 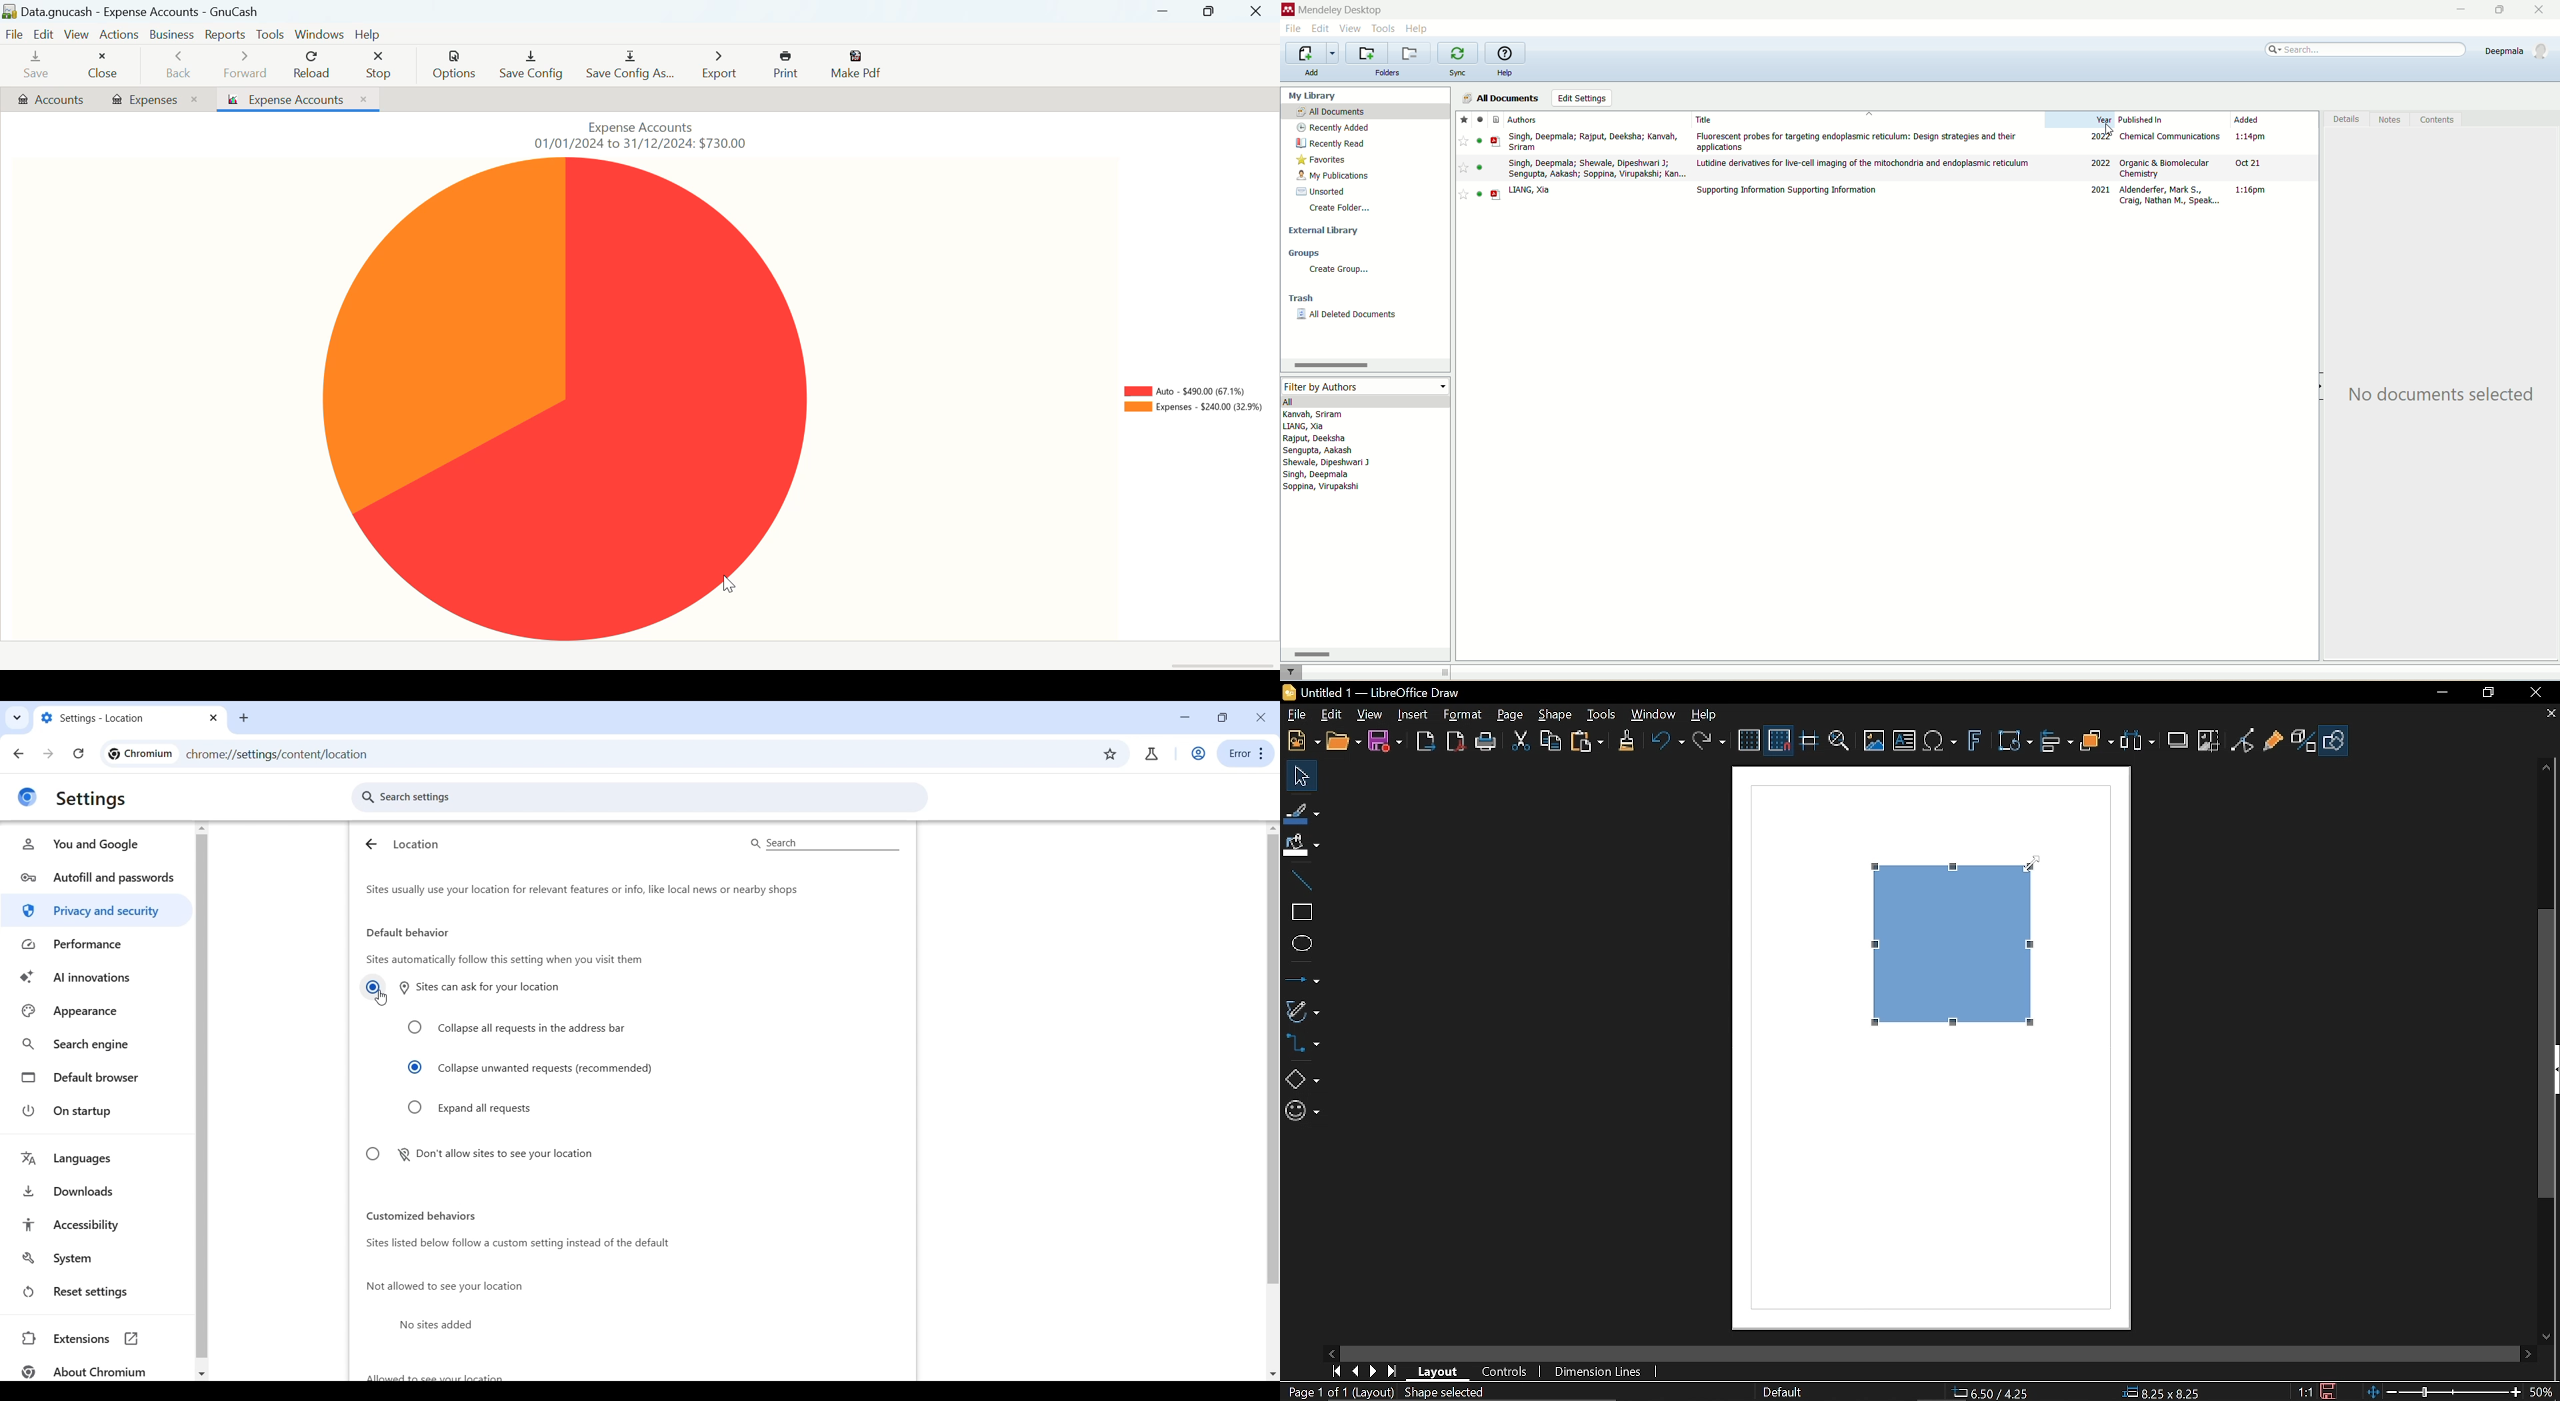 I want to click on Line, so click(x=1300, y=880).